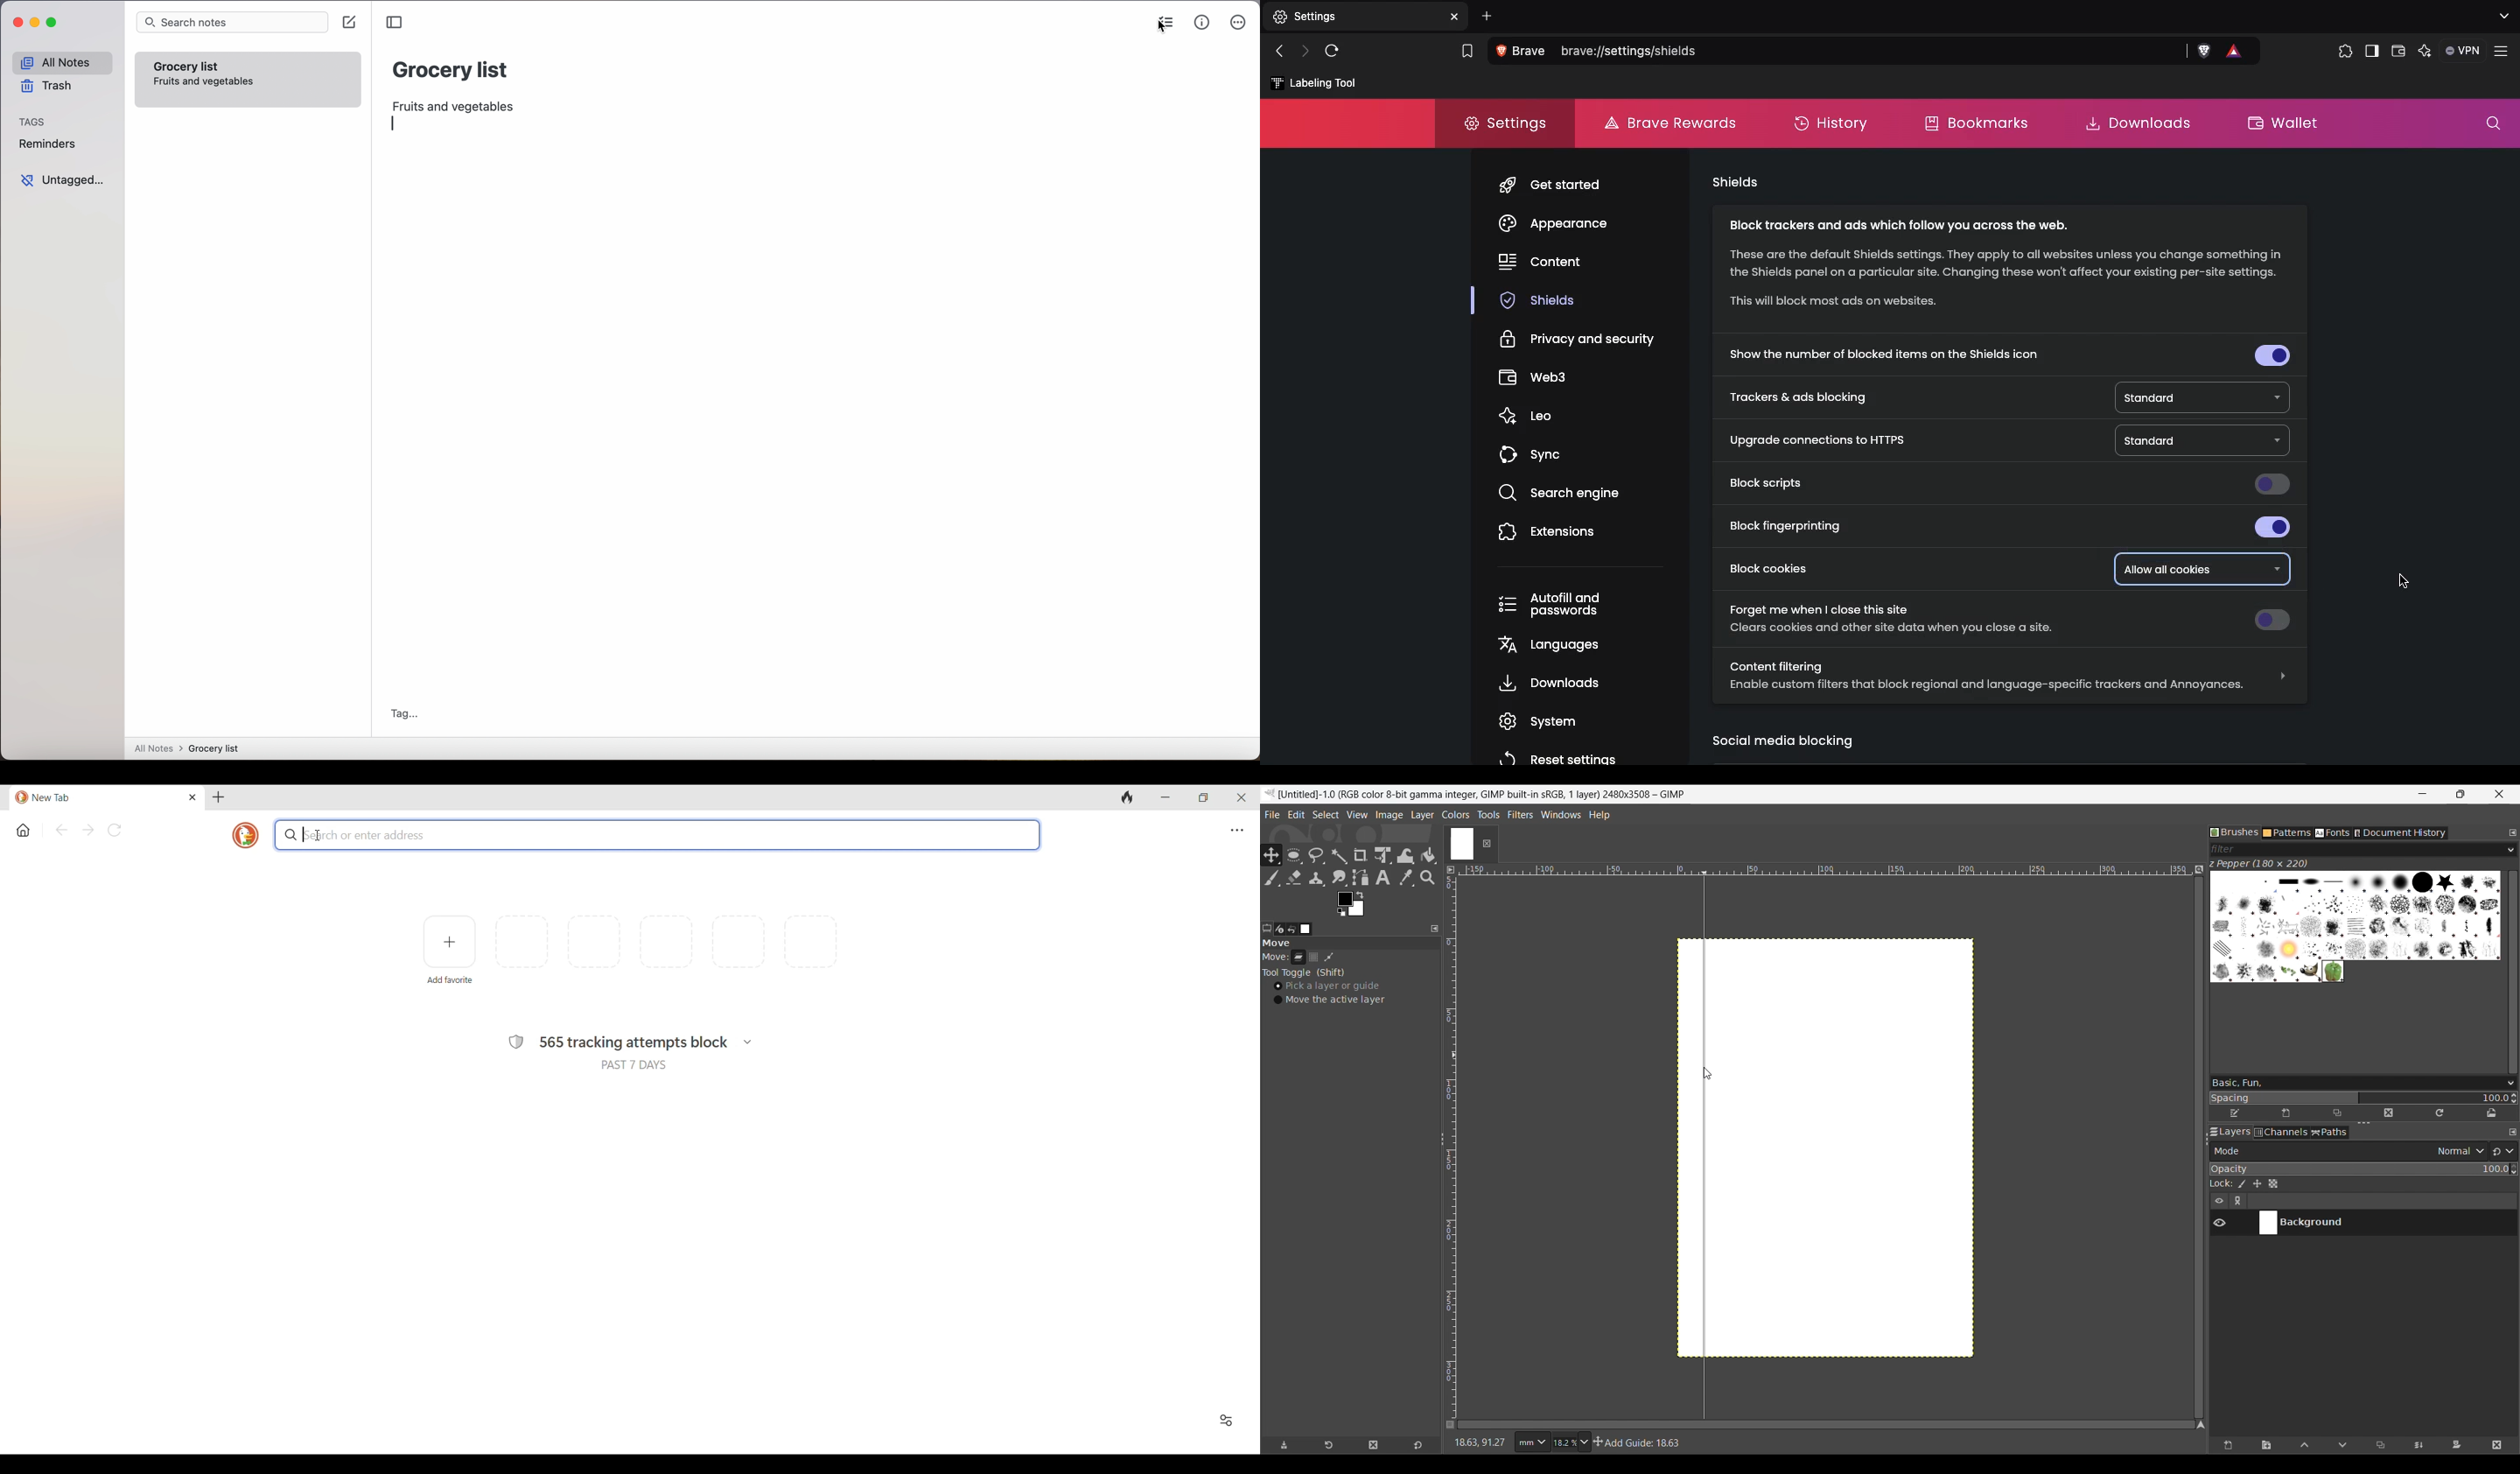  Describe the element at coordinates (1301, 18) in the screenshot. I see `New tab` at that location.